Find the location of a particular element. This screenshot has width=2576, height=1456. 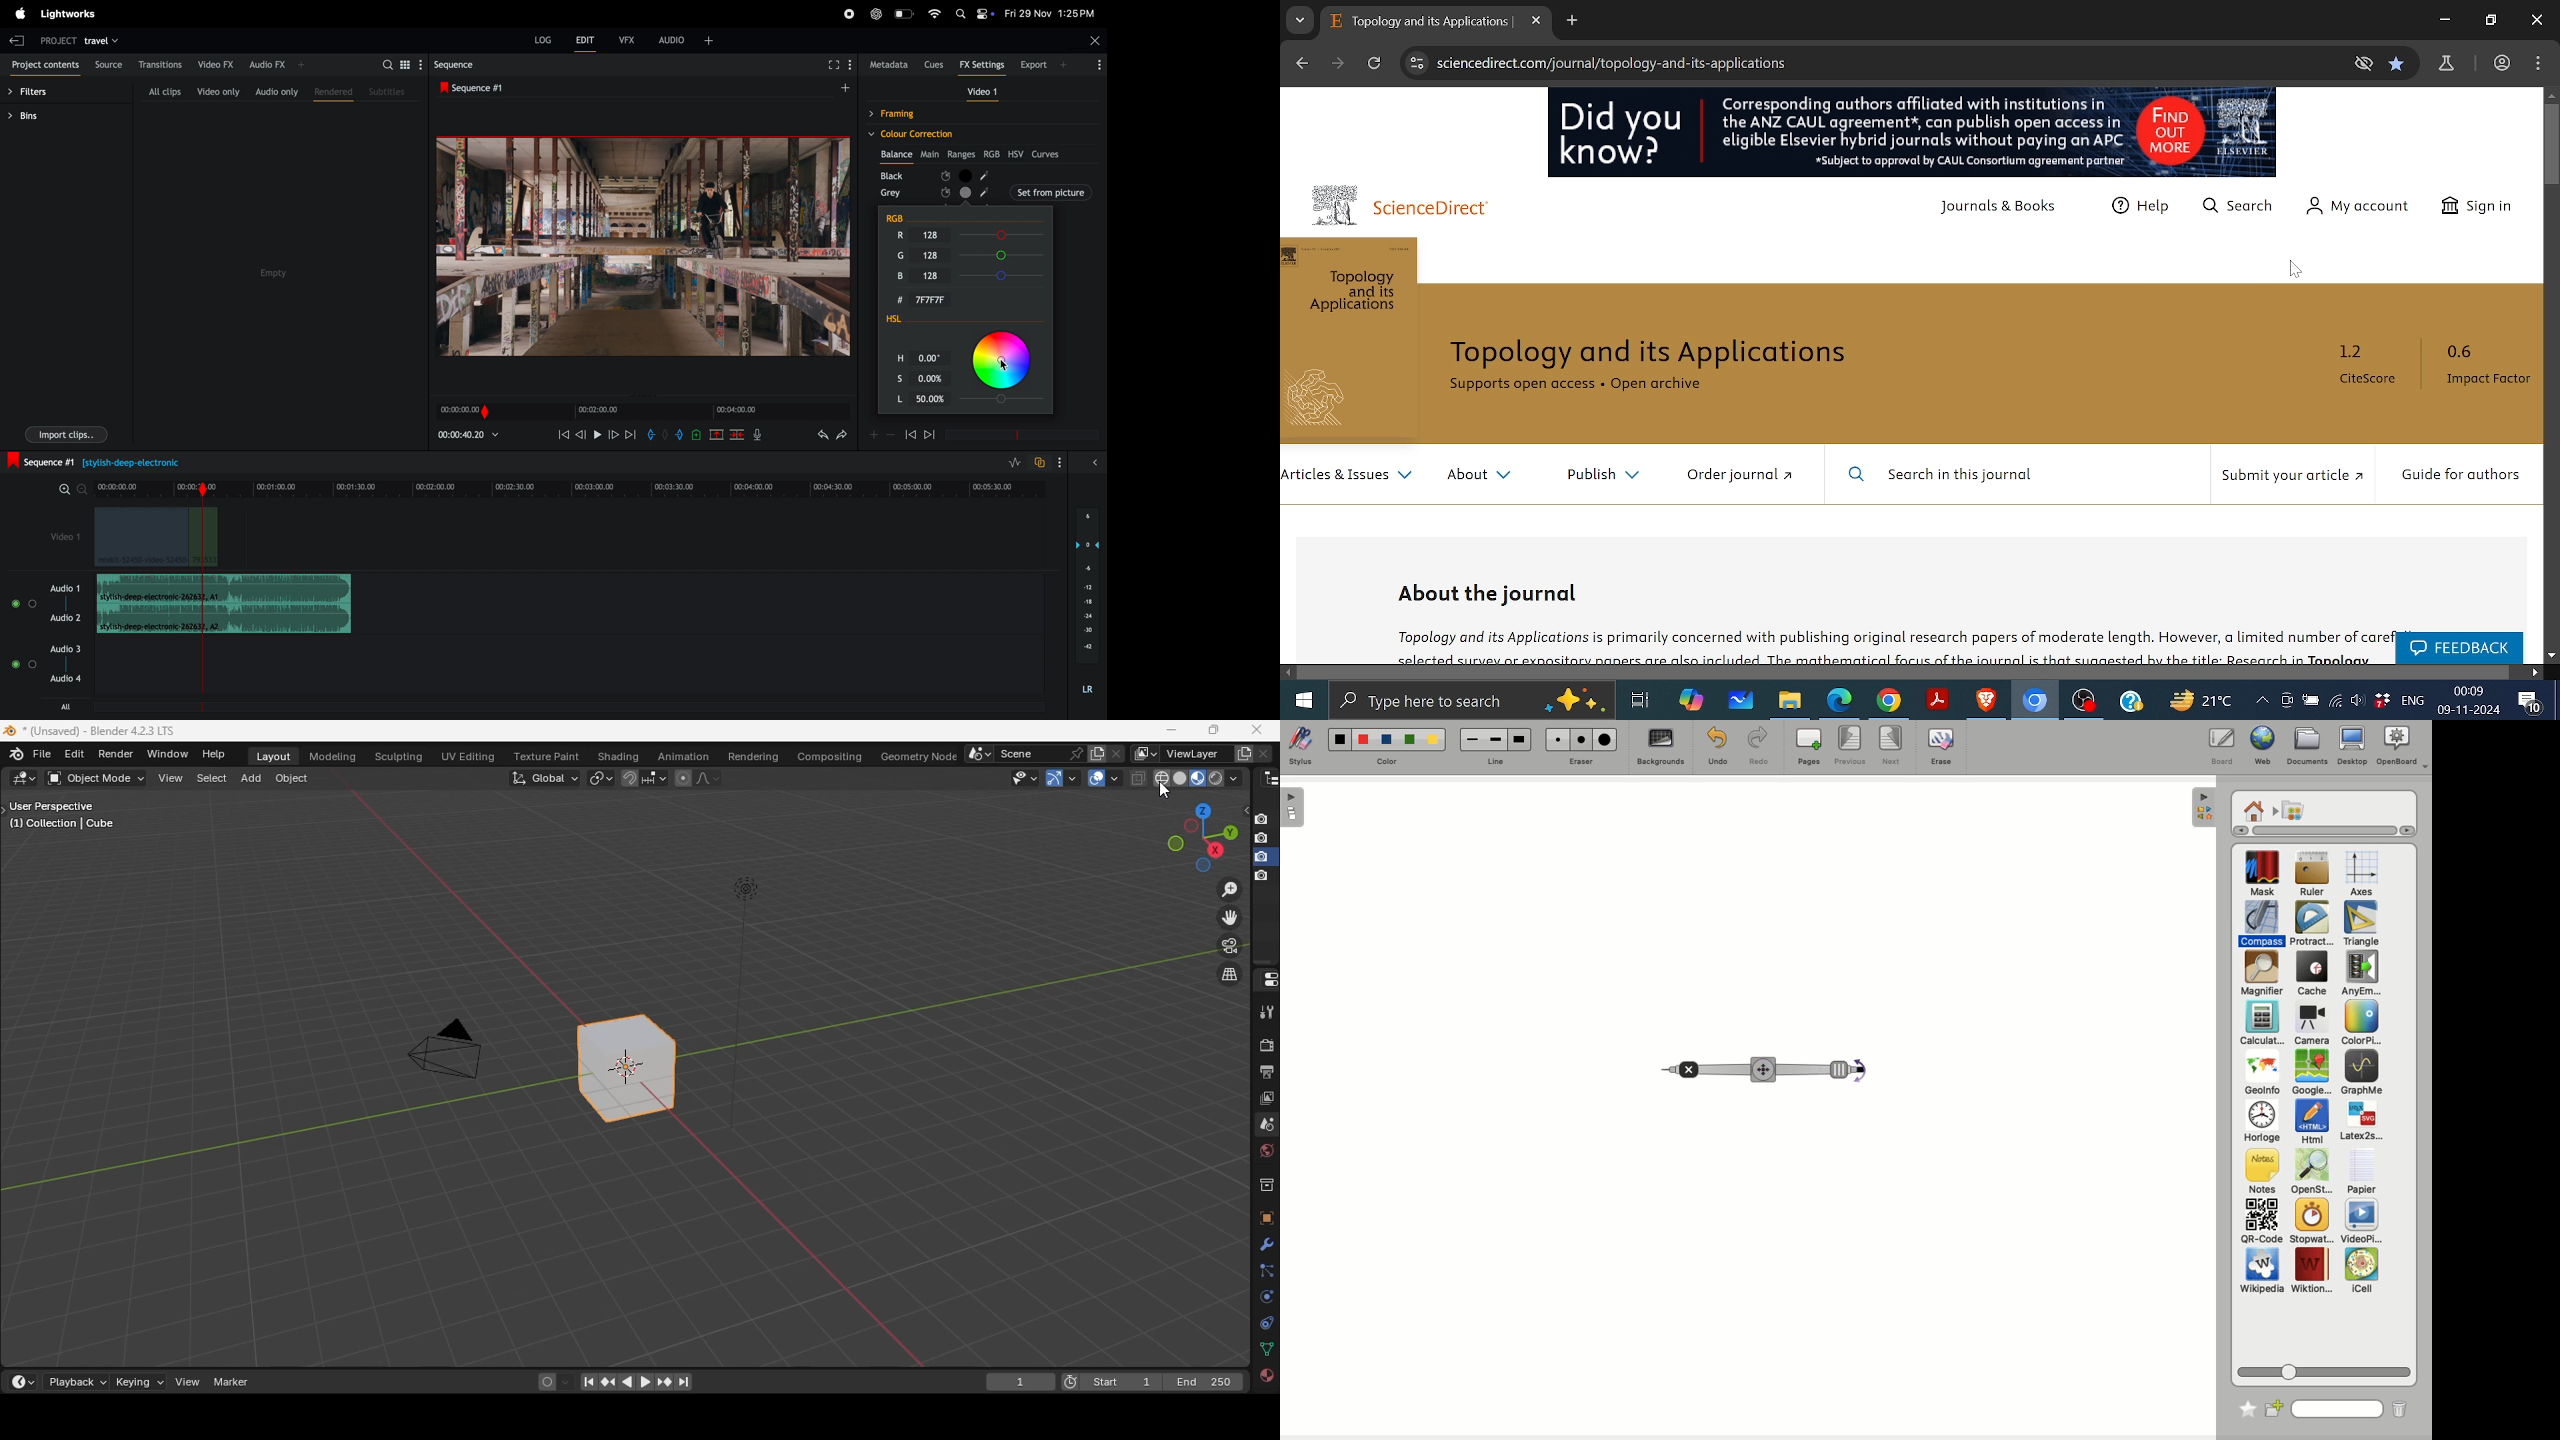

Redo is located at coordinates (1759, 747).